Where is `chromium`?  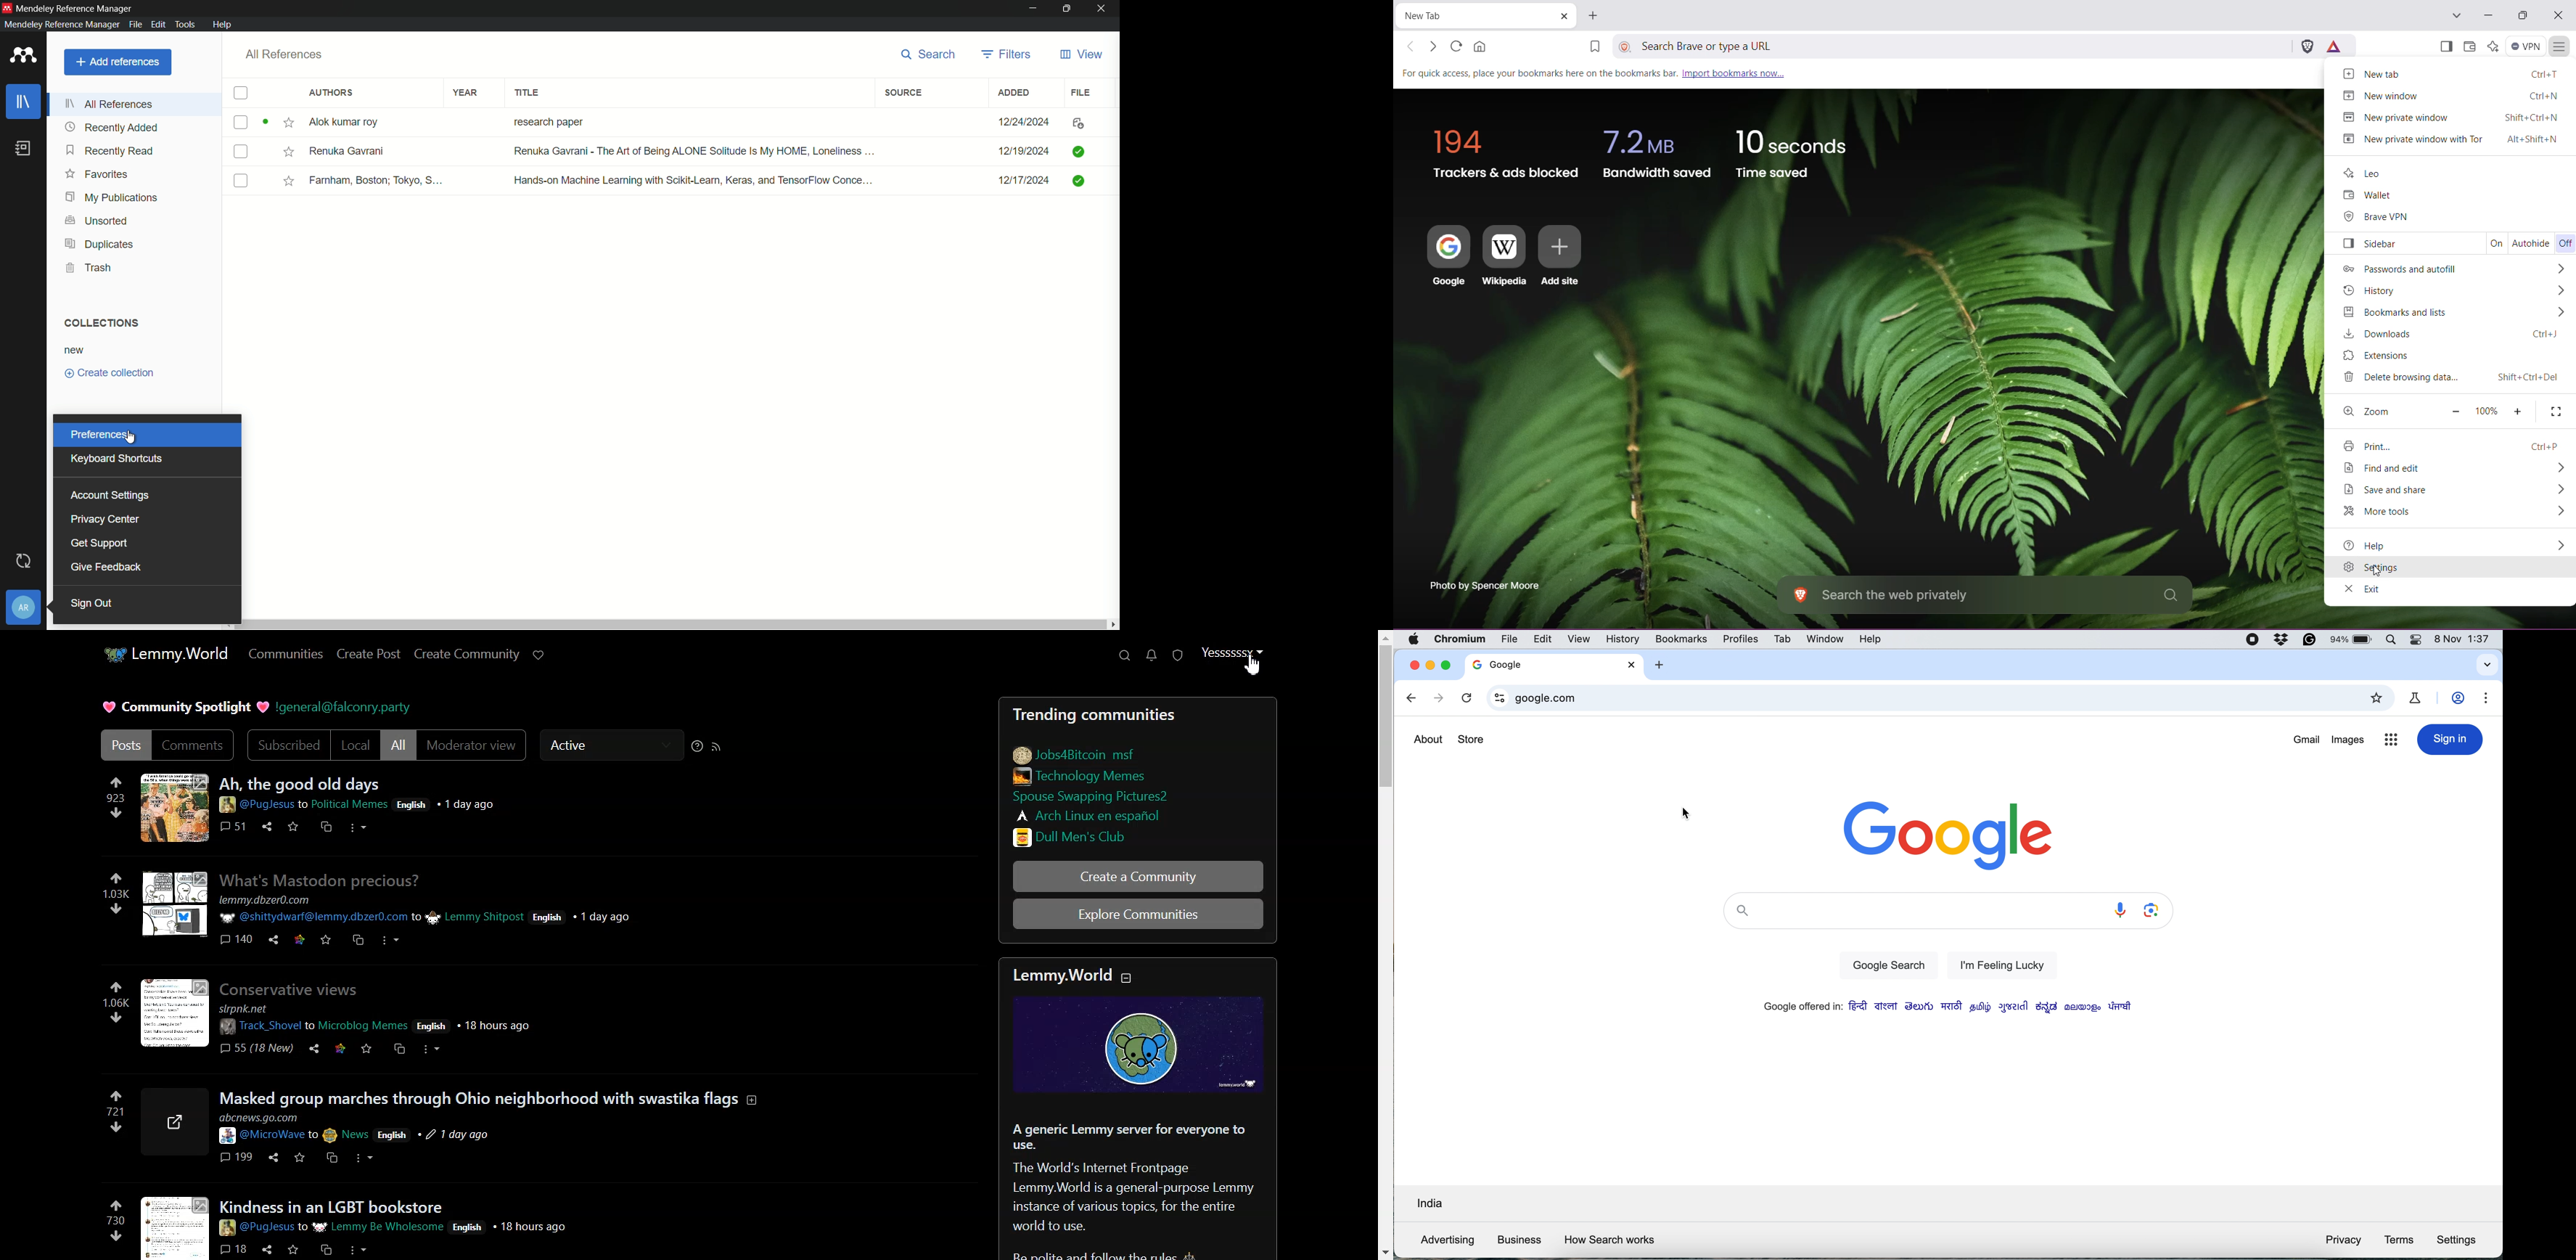
chromium is located at coordinates (1458, 640).